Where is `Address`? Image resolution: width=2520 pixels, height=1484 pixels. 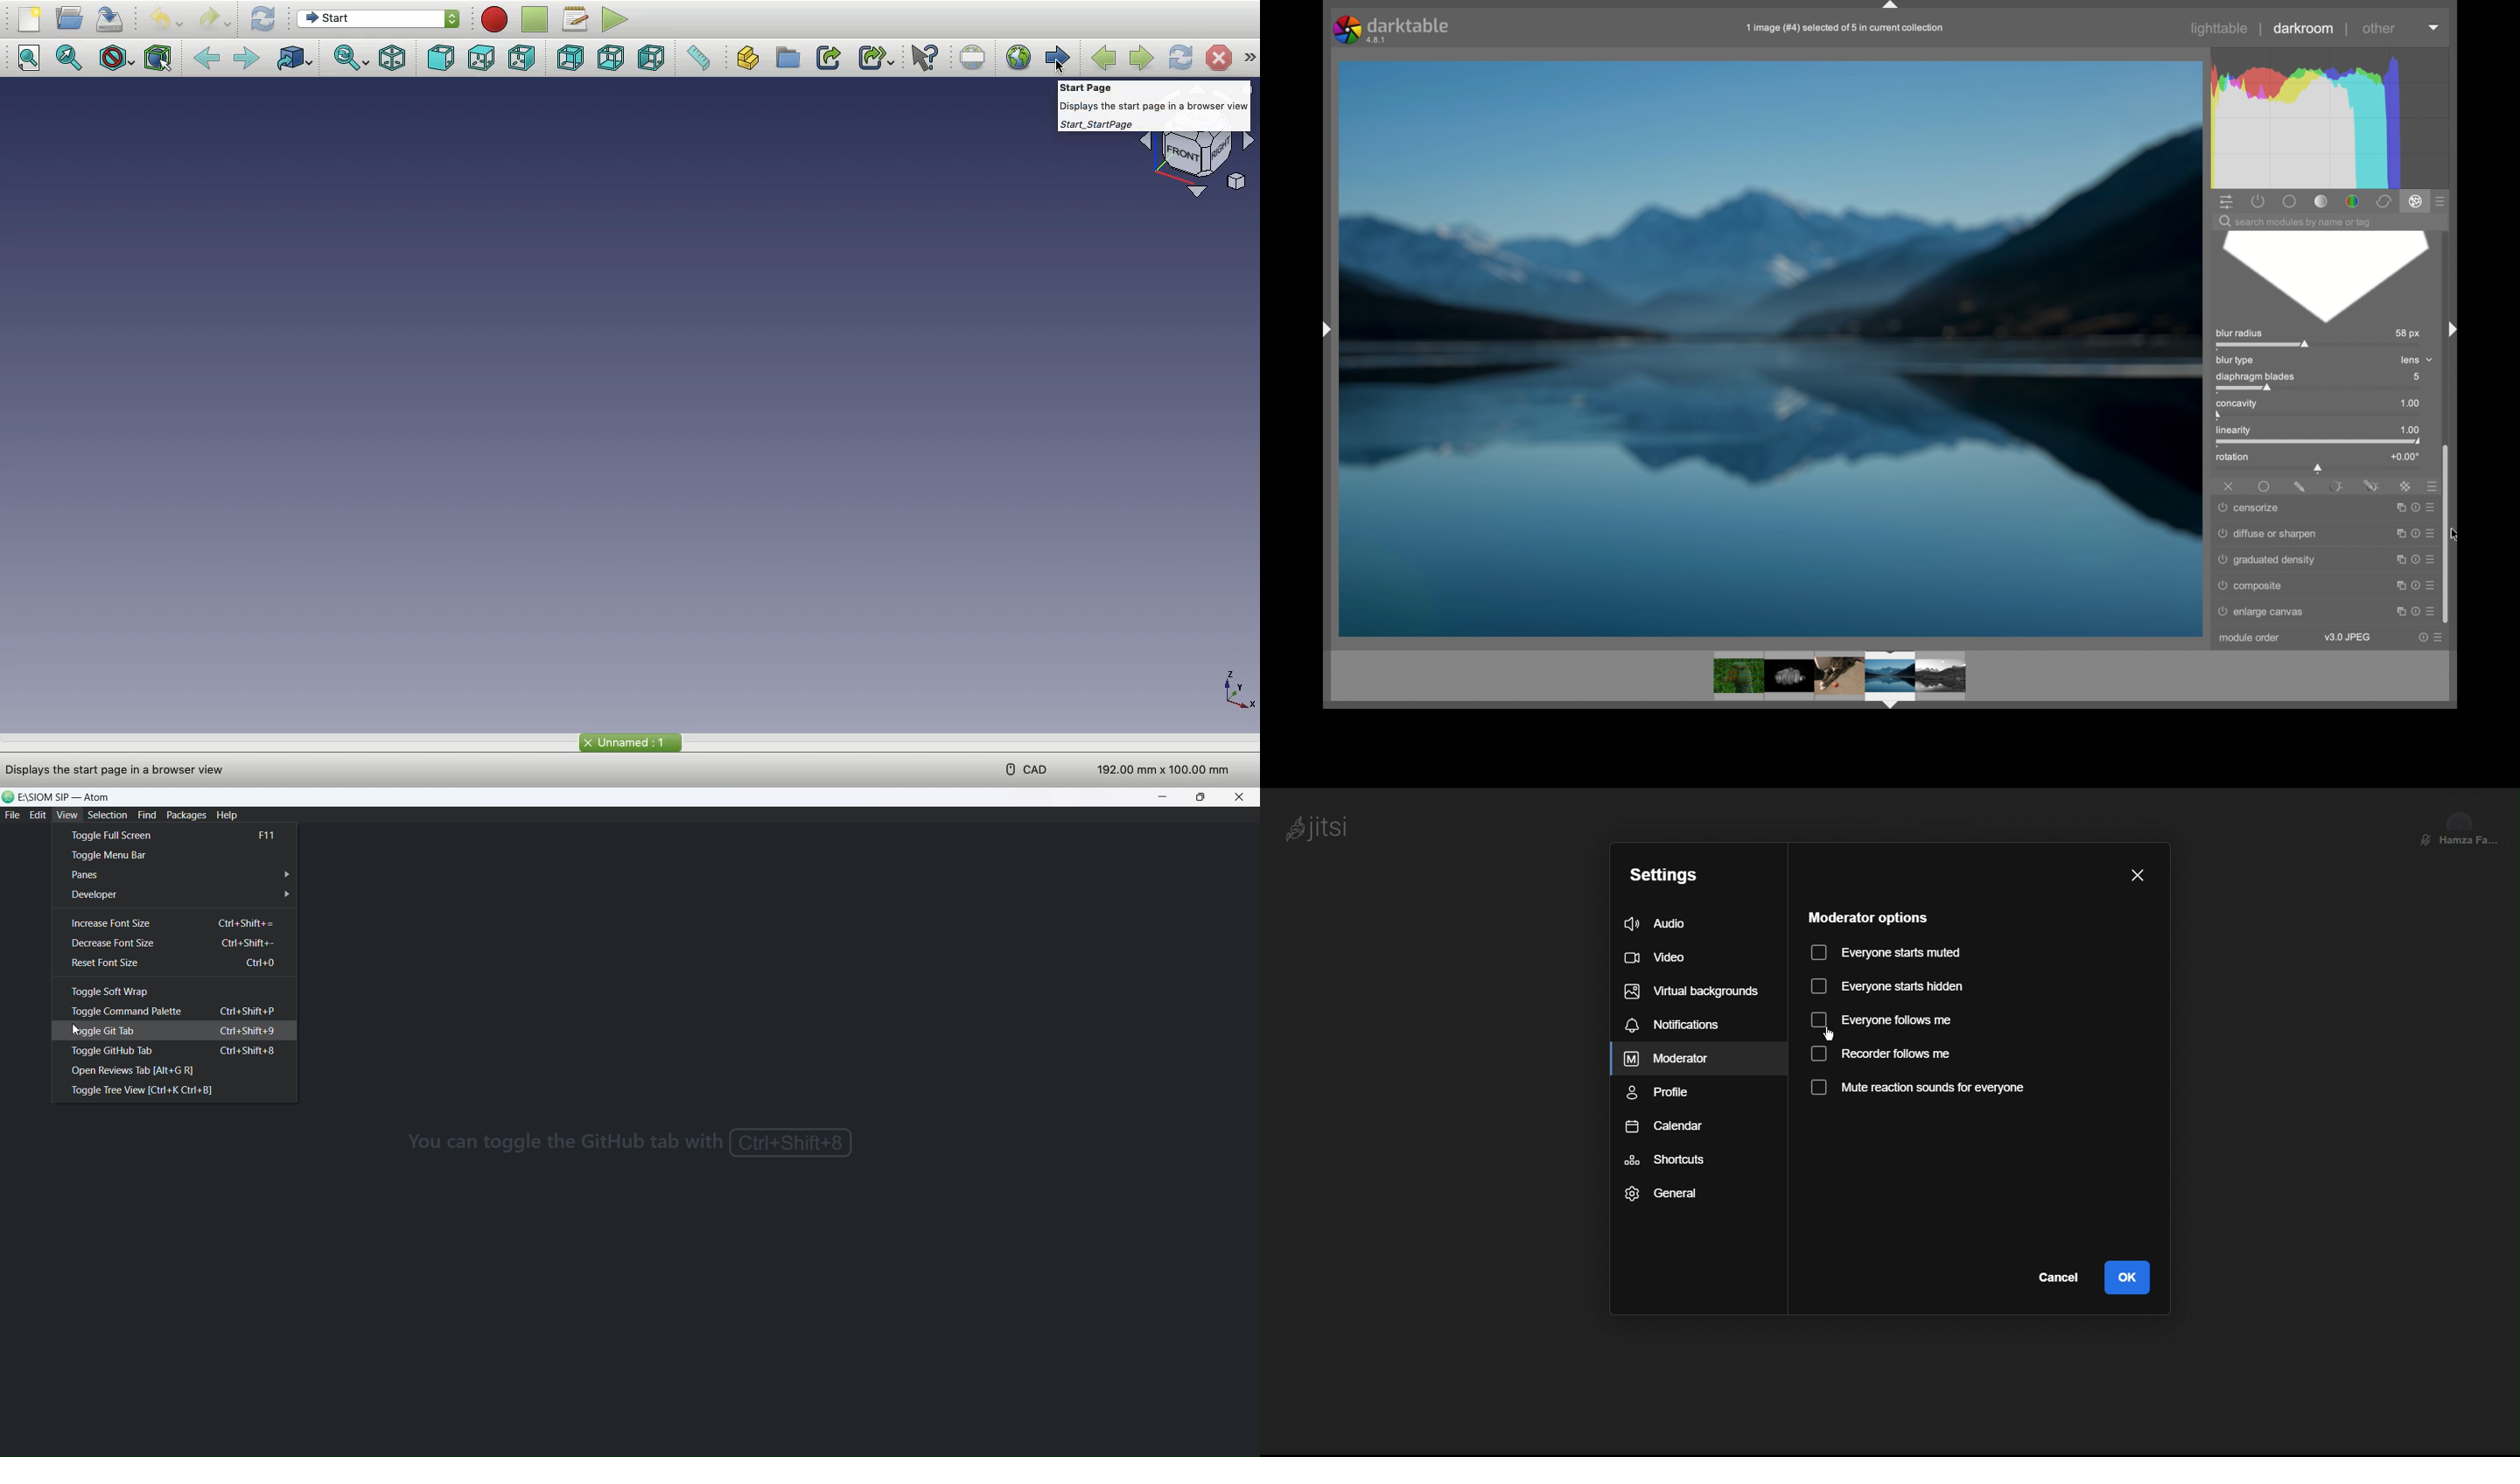
Address is located at coordinates (122, 770).